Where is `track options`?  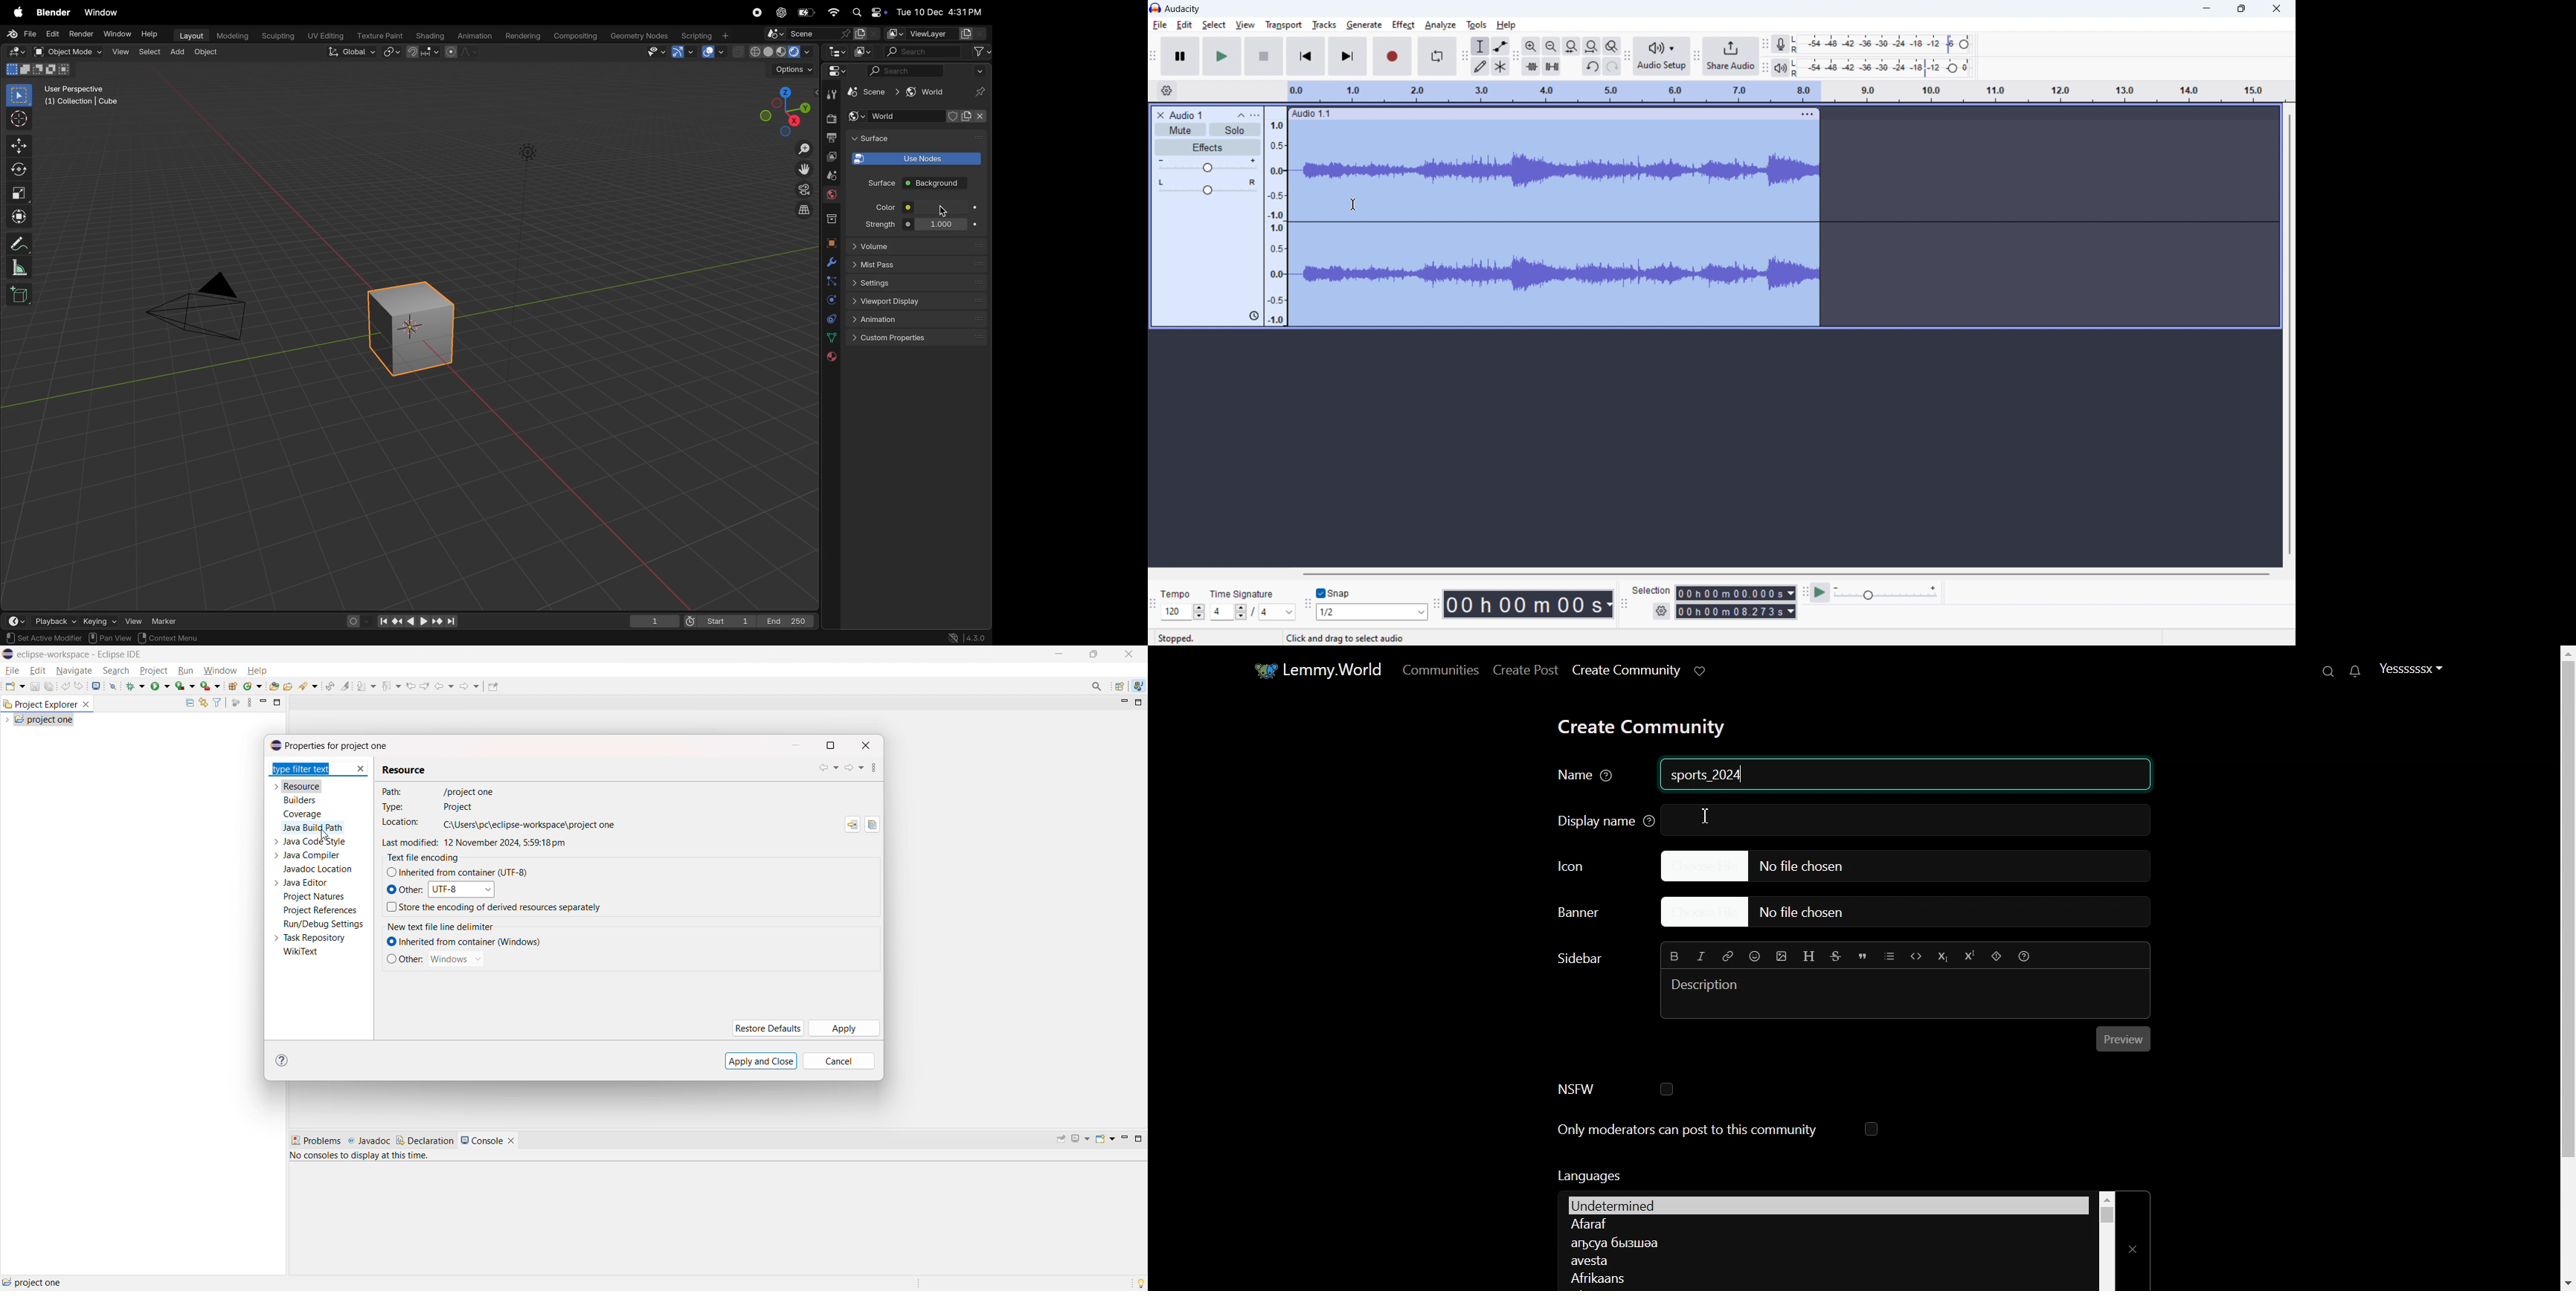
track options is located at coordinates (1807, 114).